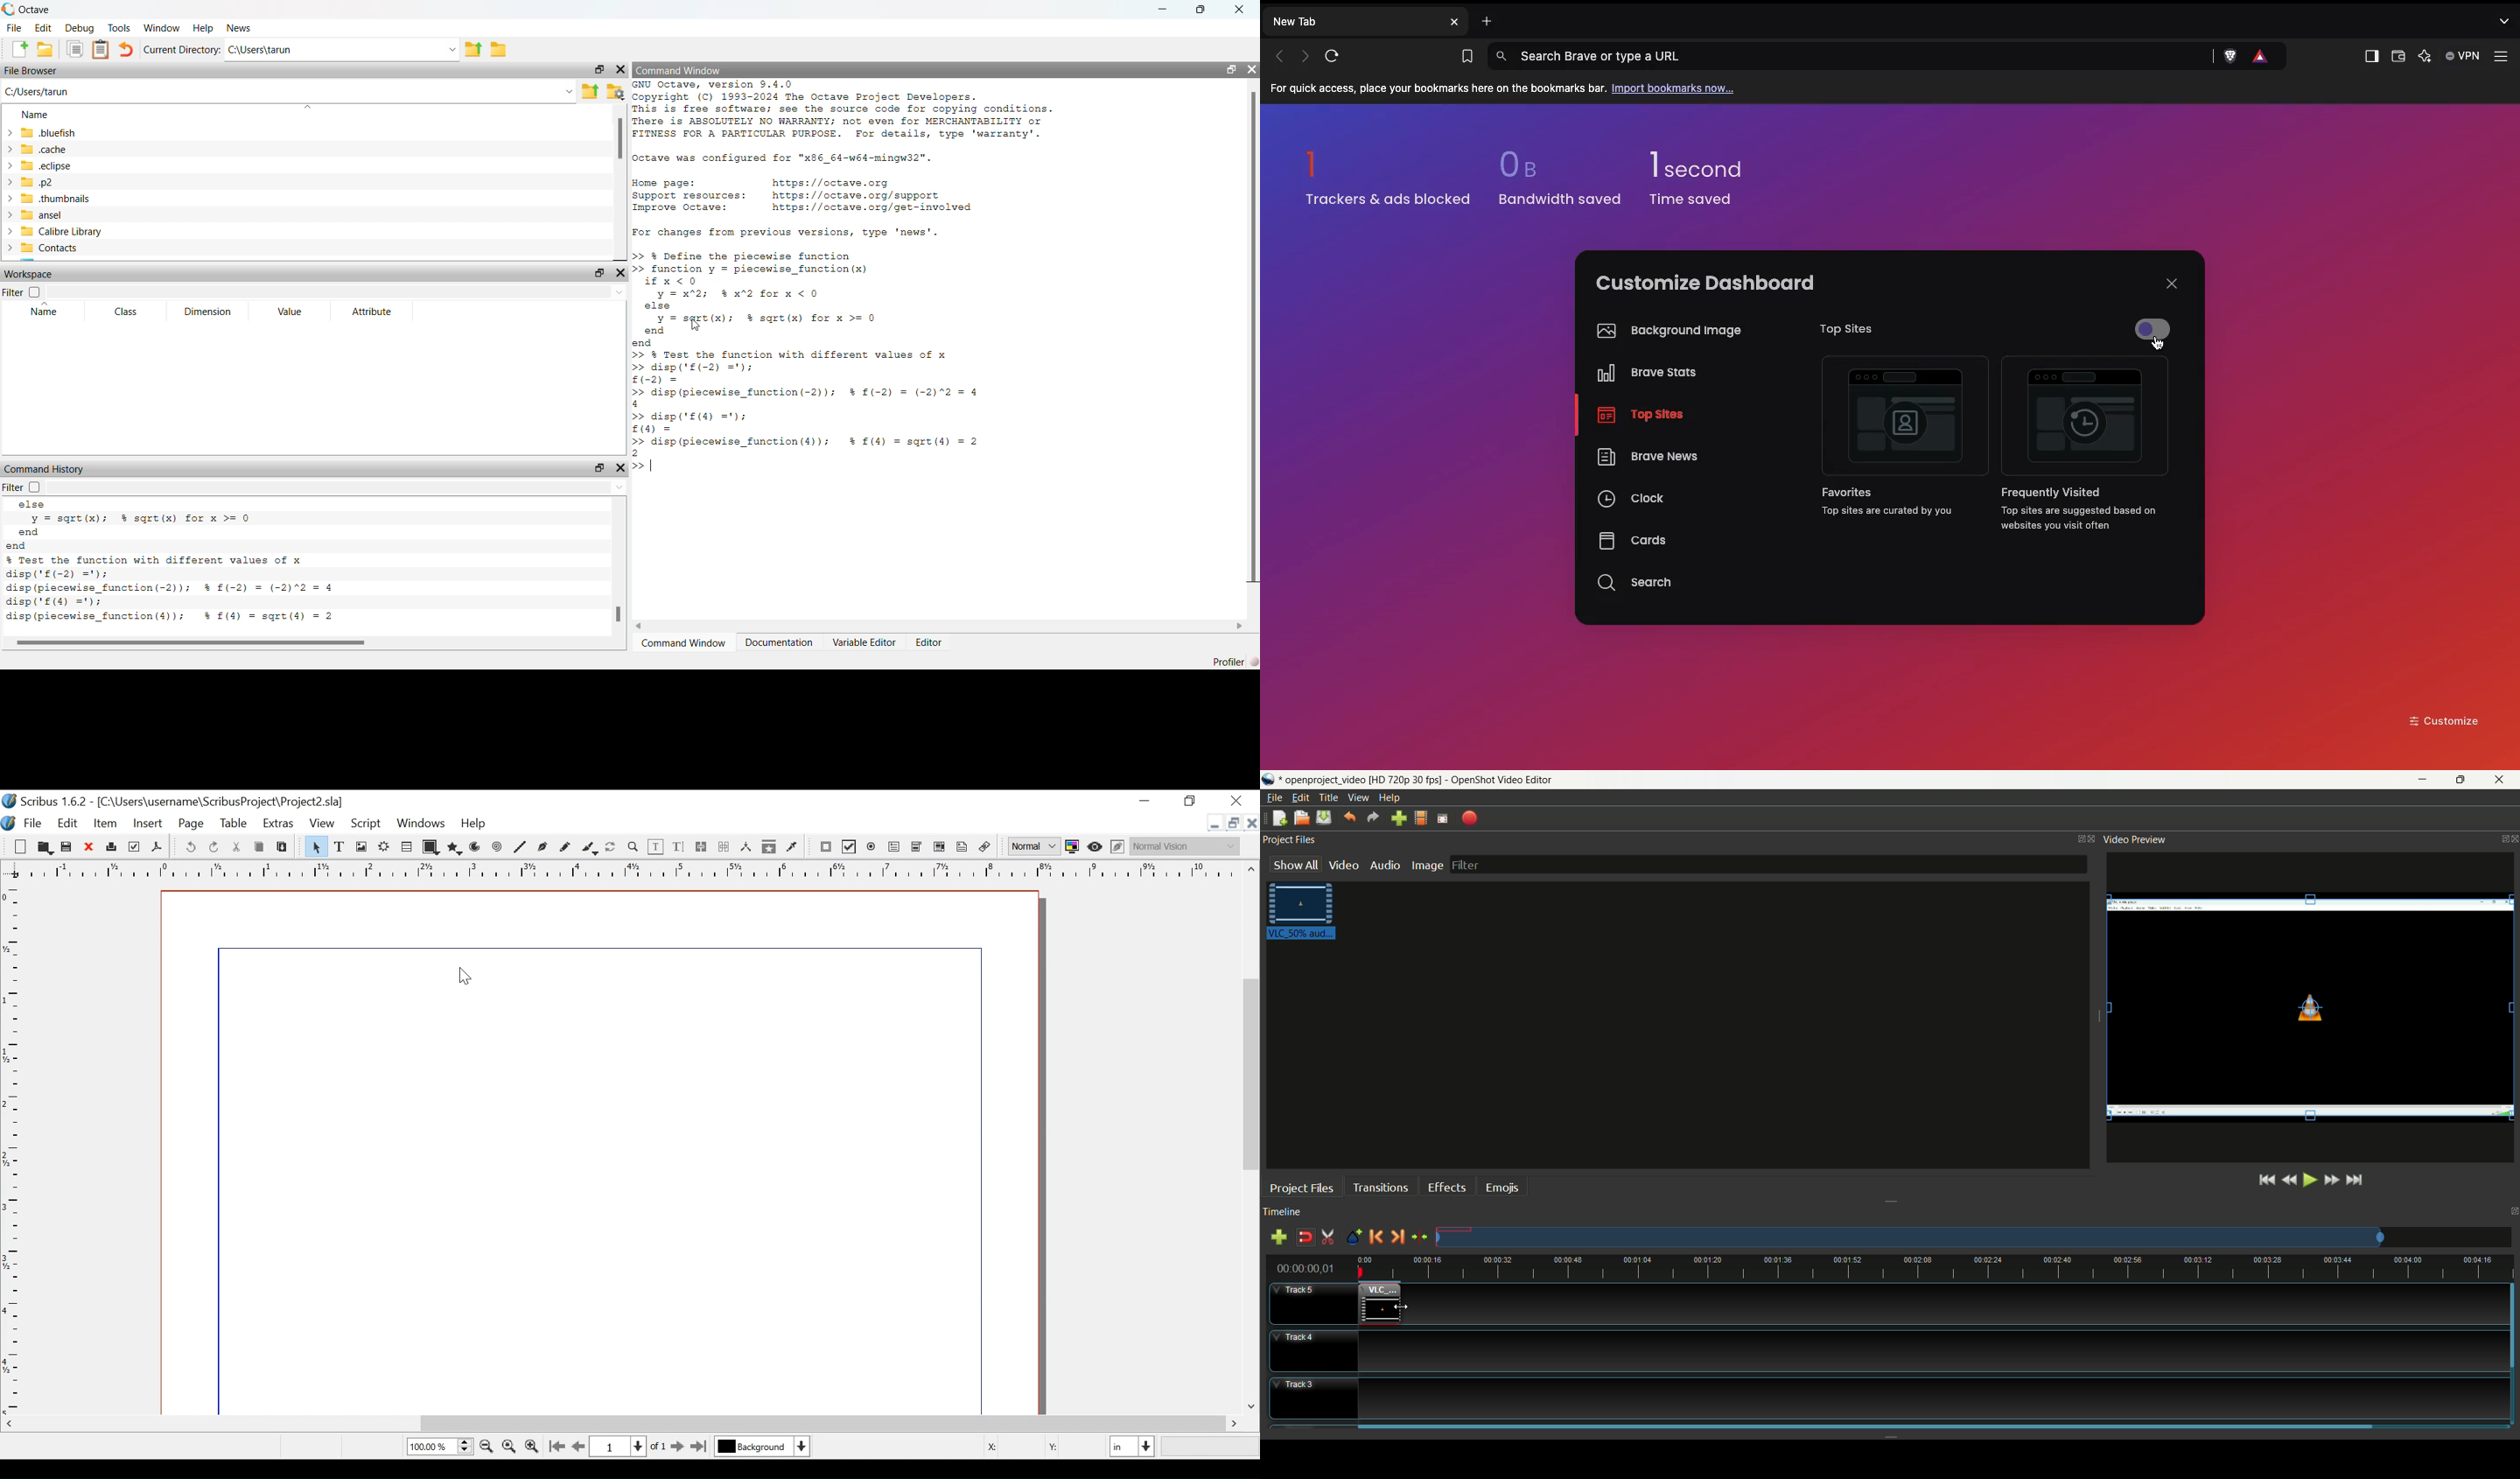  Describe the element at coordinates (101, 49) in the screenshot. I see `Paste` at that location.